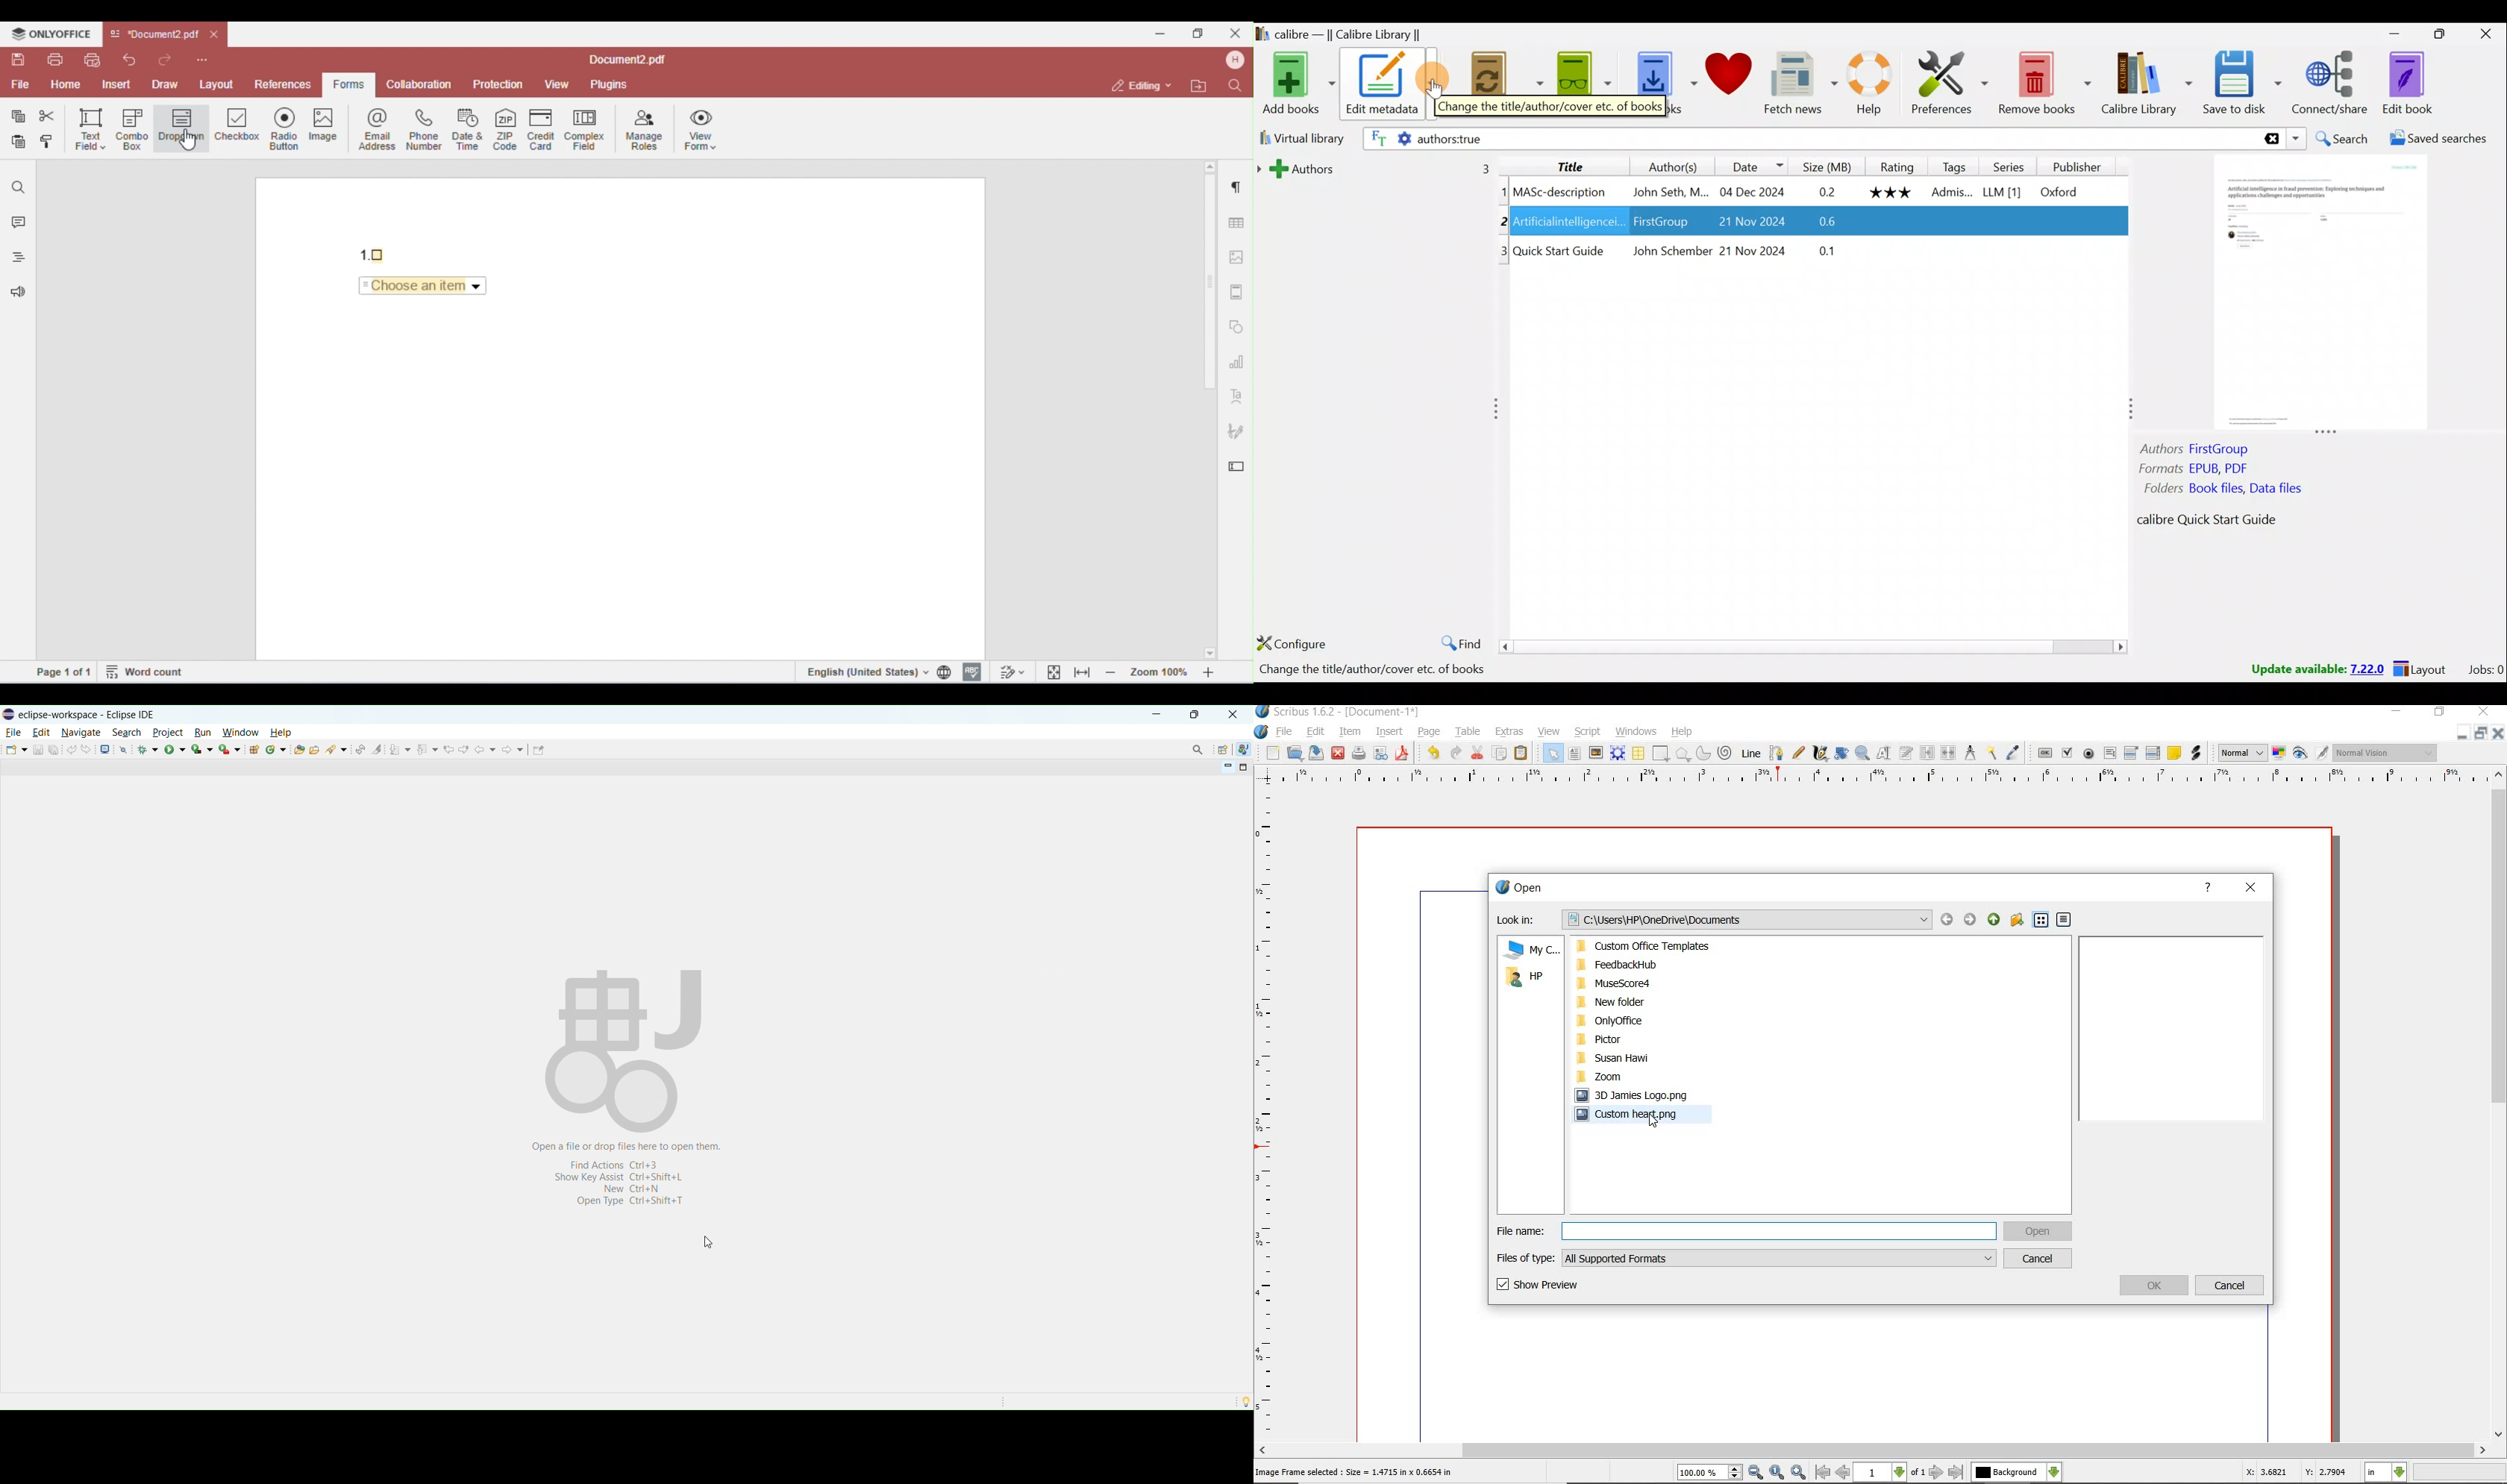 The width and height of the screenshot is (2520, 1484). What do you see at coordinates (2435, 37) in the screenshot?
I see `Maximise` at bounding box center [2435, 37].